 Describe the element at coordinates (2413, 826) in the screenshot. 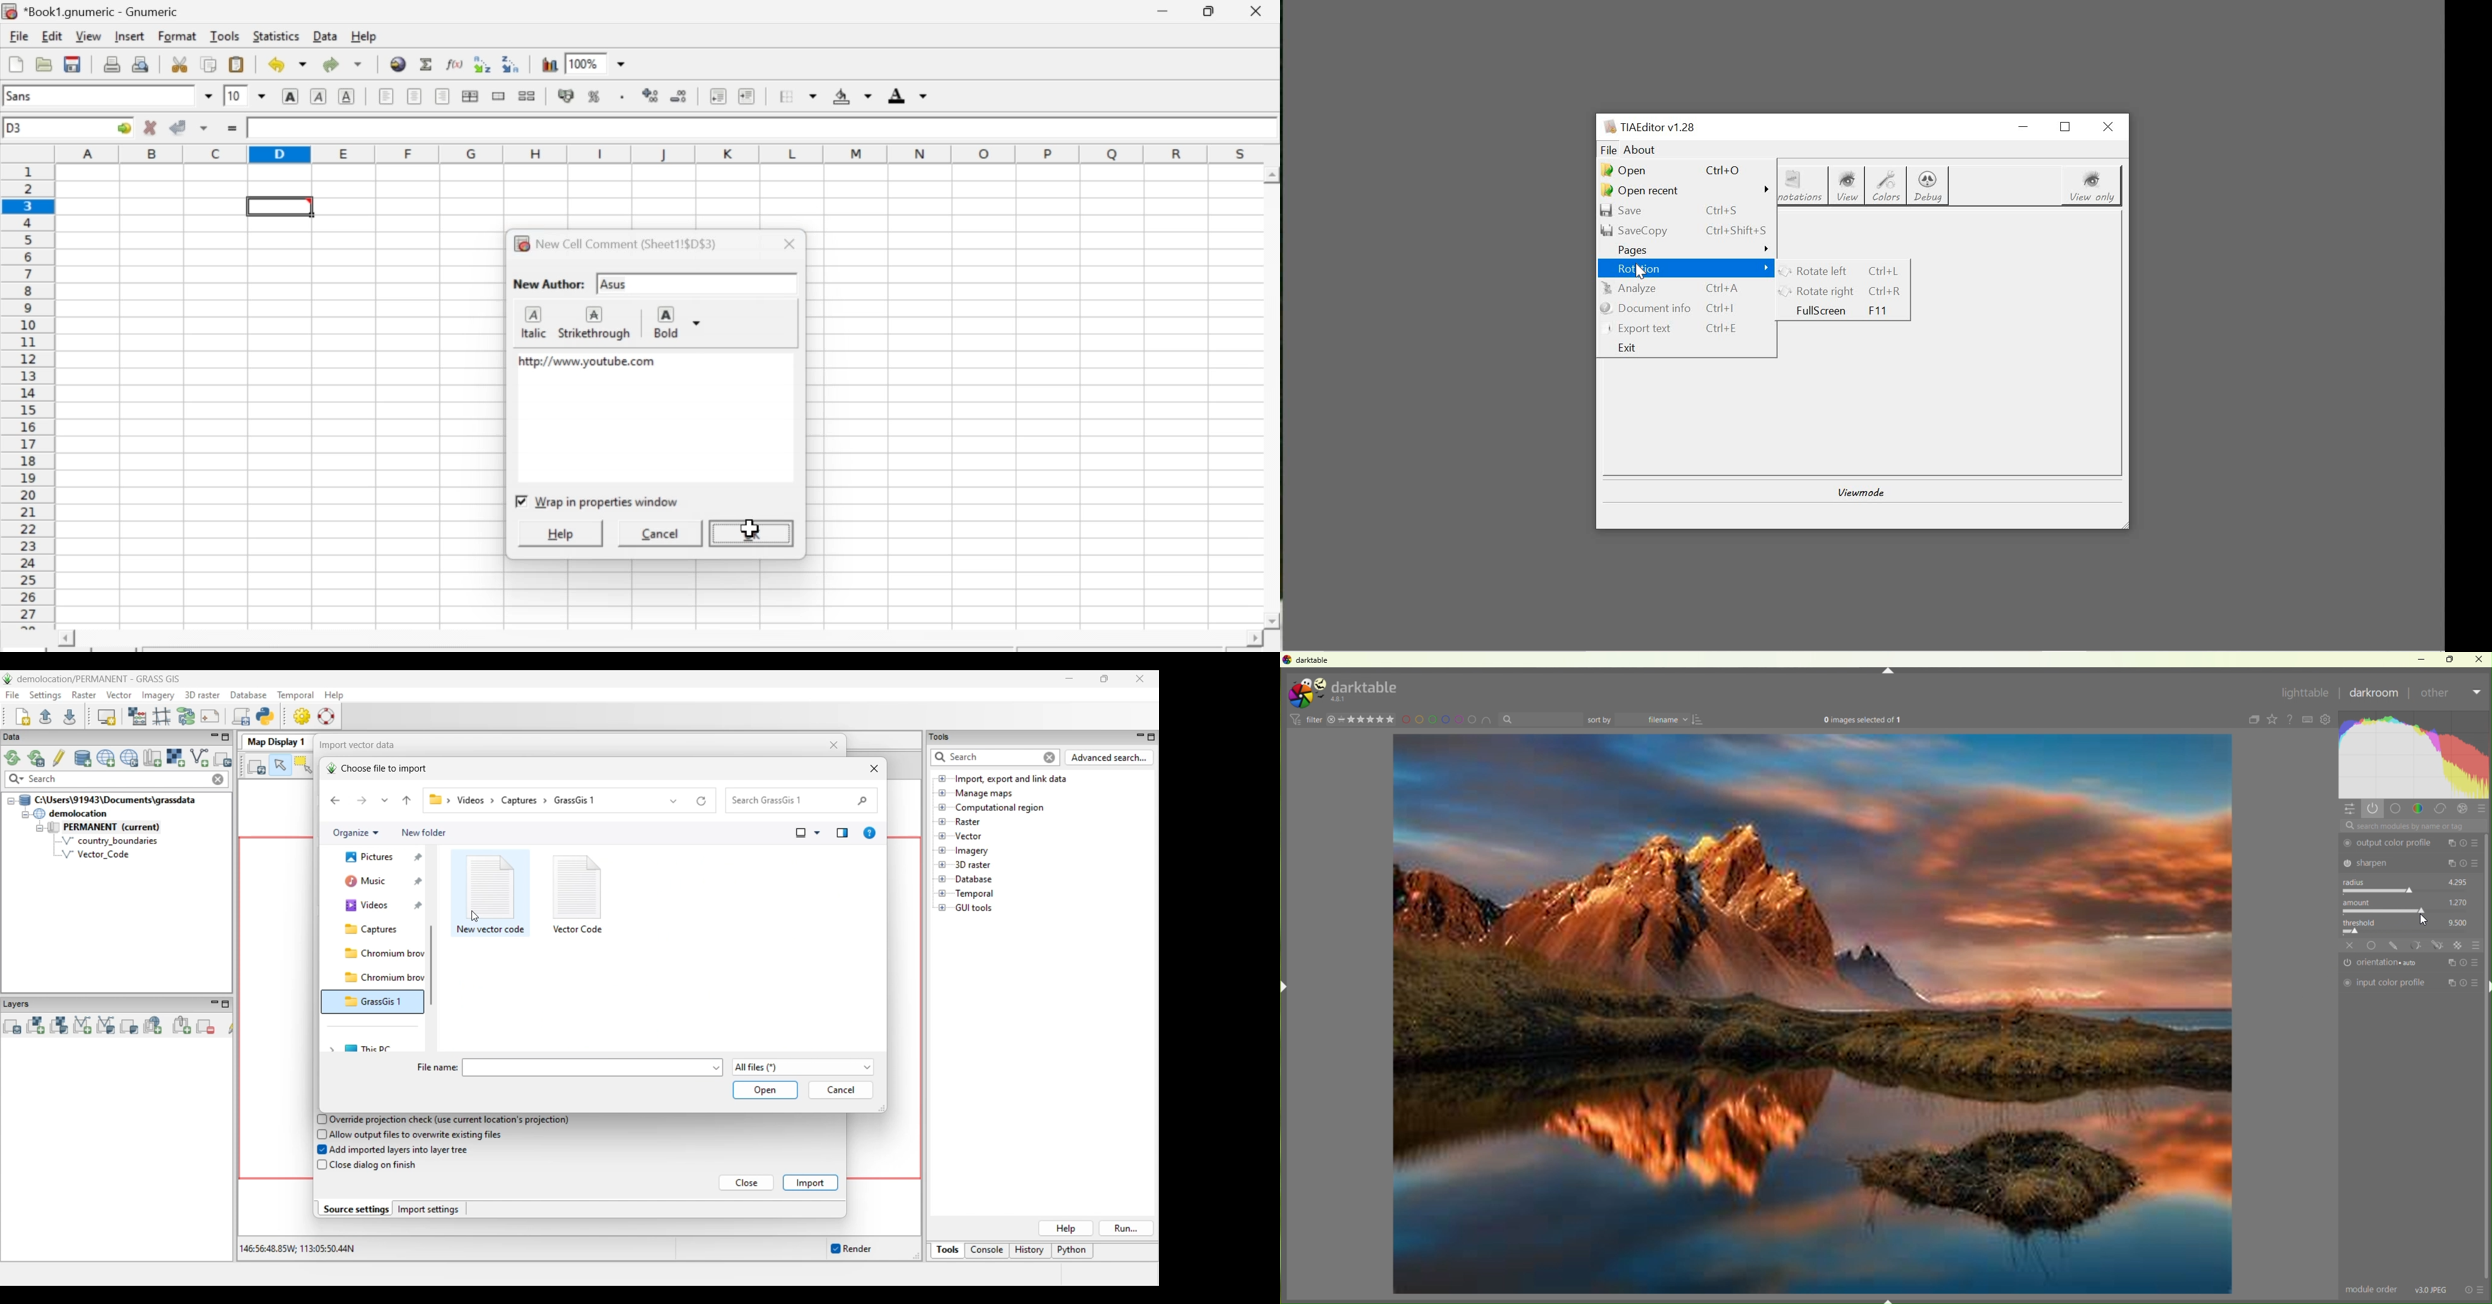

I see `search` at that location.